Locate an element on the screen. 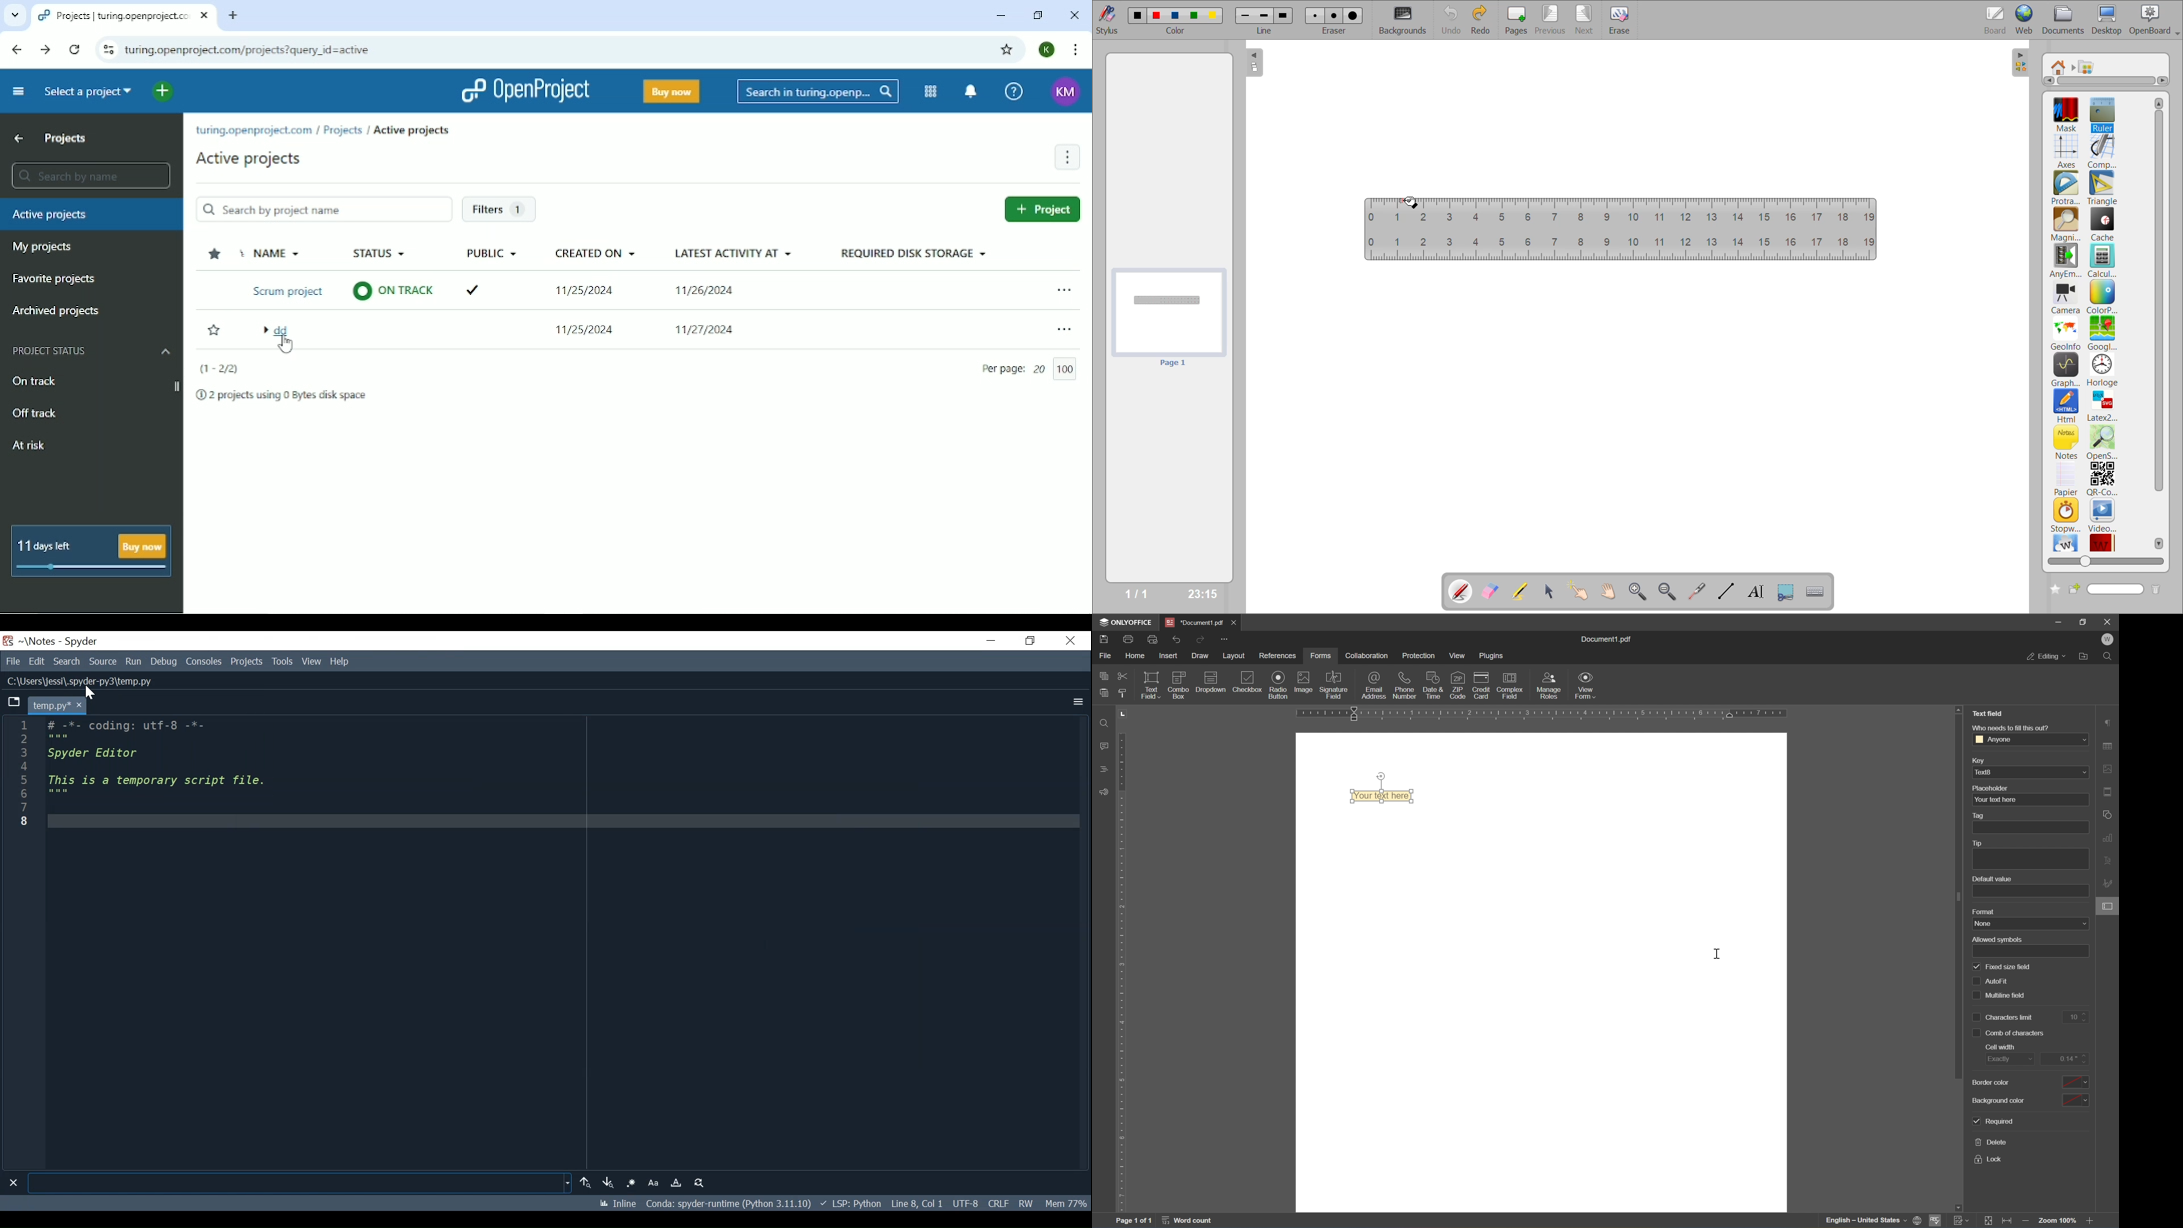 The image size is (2184, 1232). credit card is located at coordinates (1480, 688).